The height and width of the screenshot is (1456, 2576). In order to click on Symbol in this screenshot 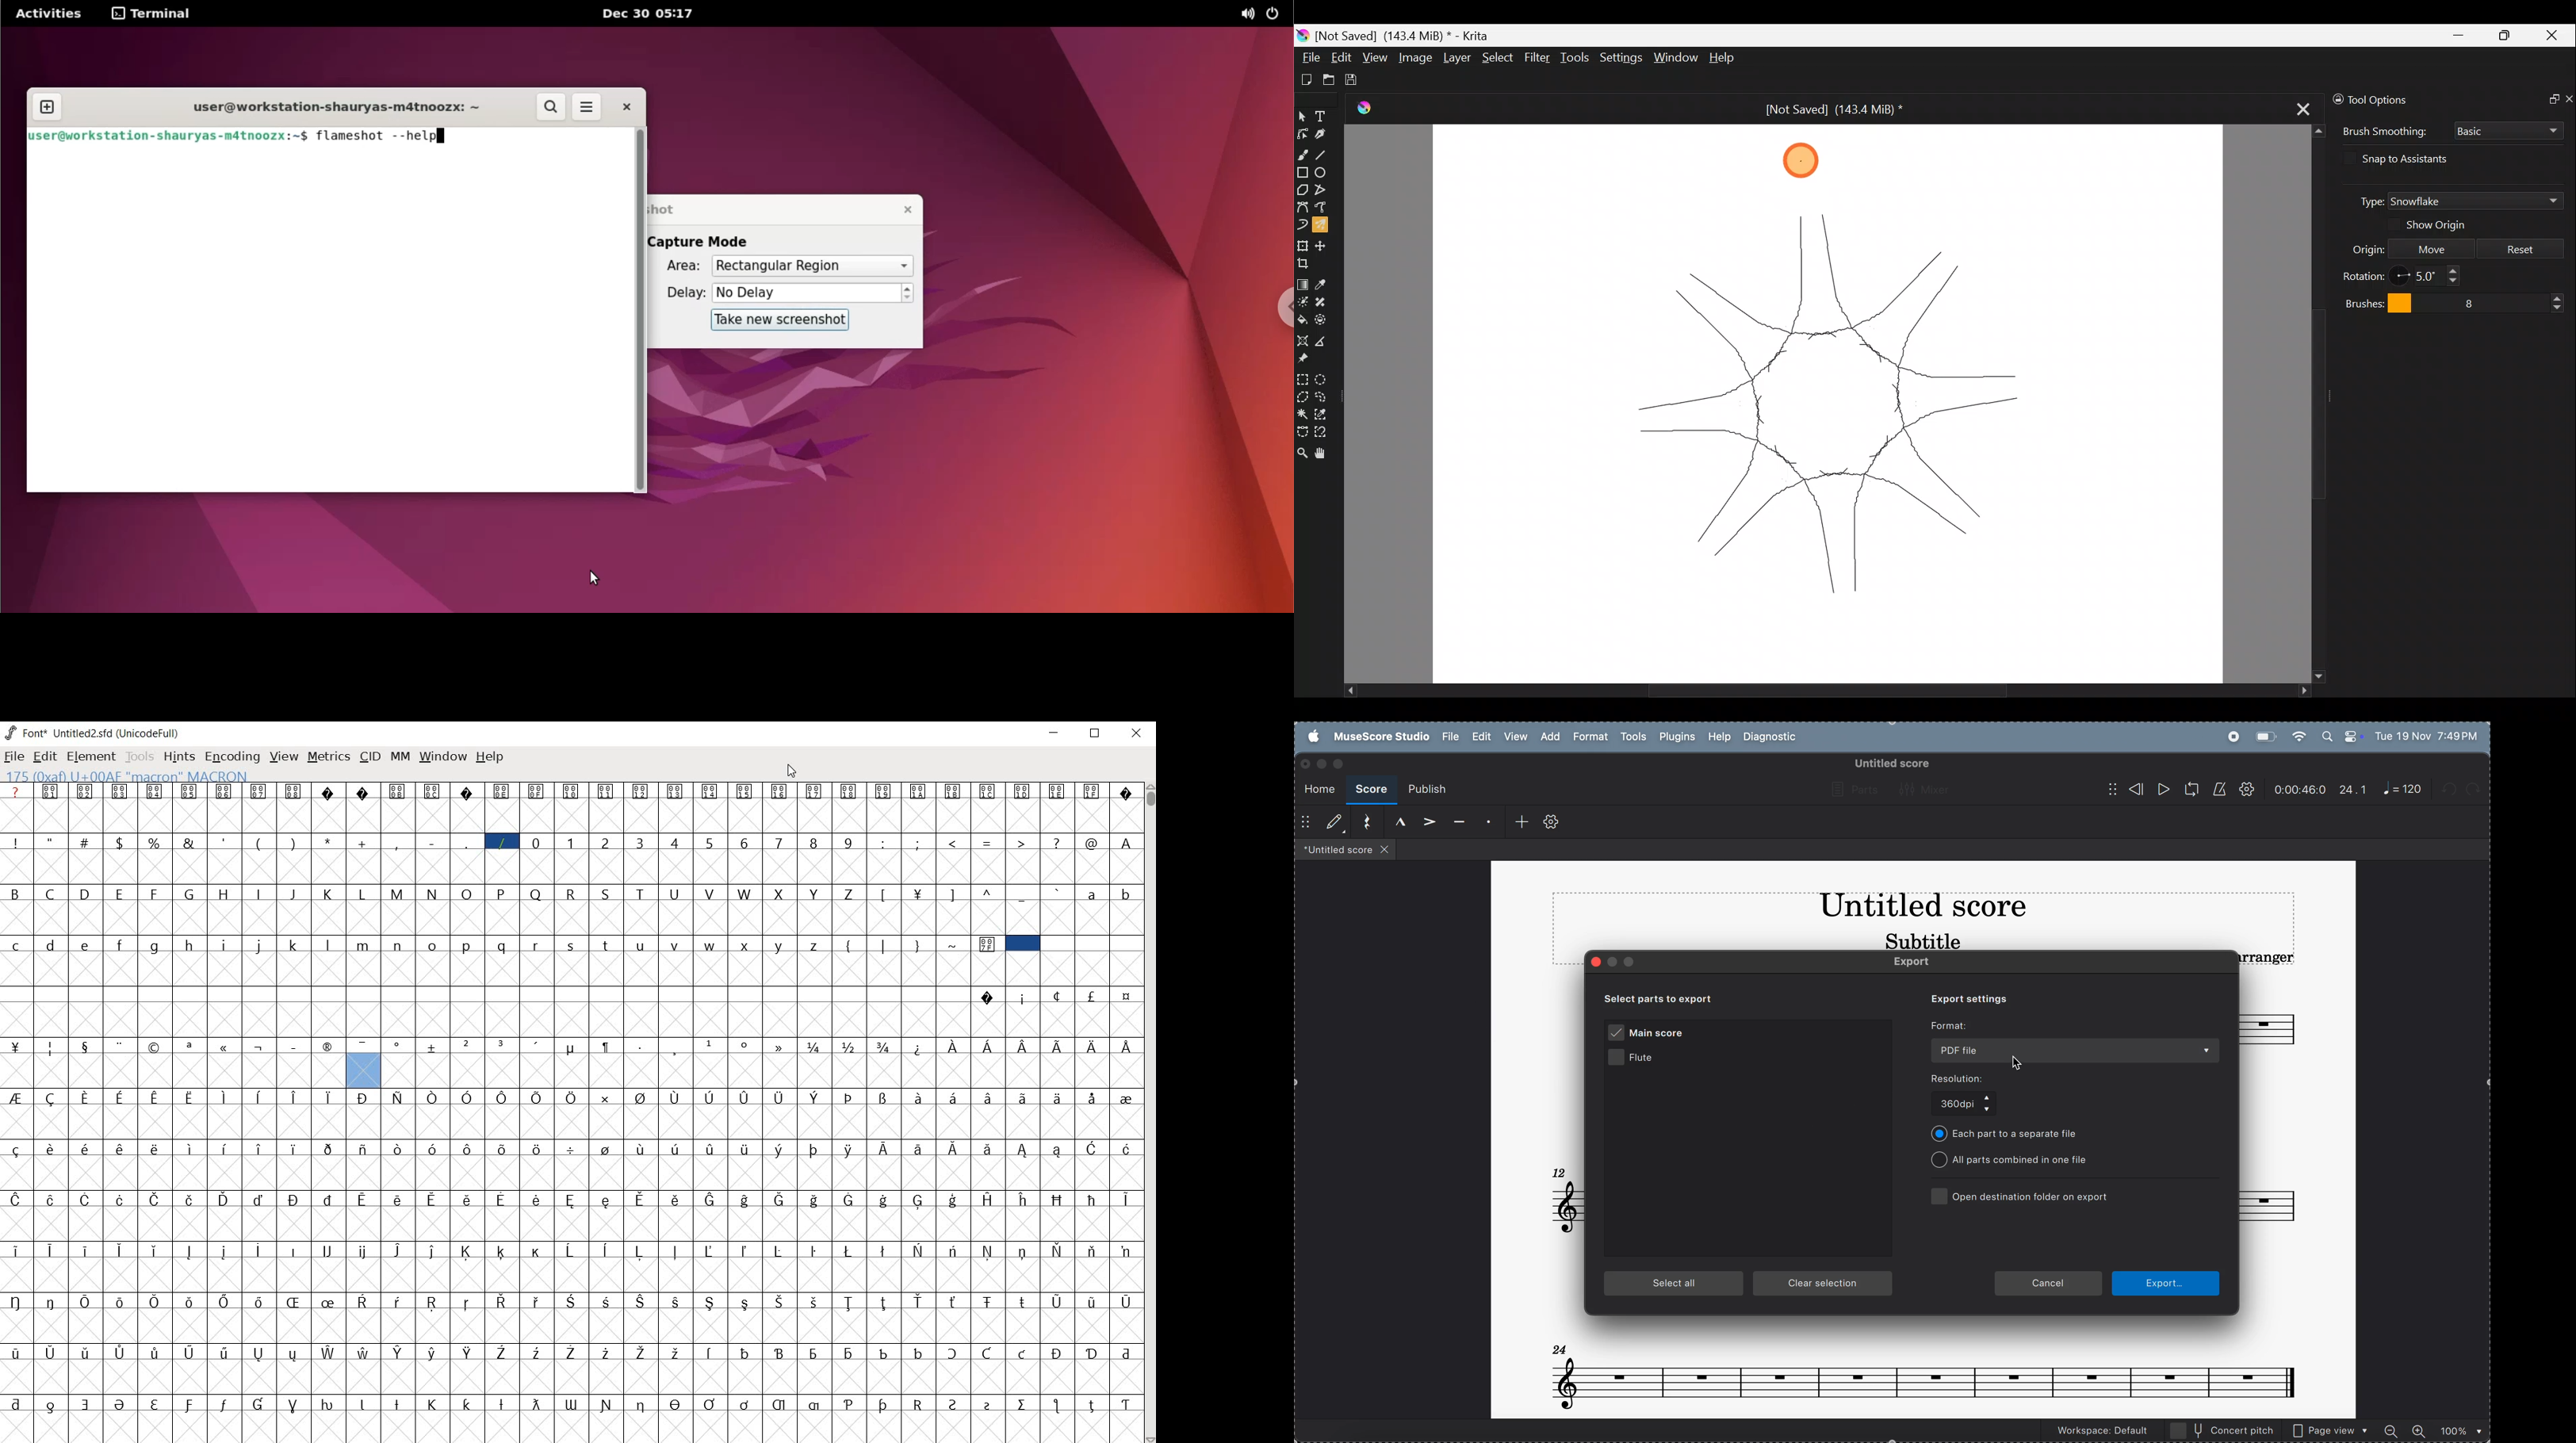, I will do `click(1125, 1350)`.